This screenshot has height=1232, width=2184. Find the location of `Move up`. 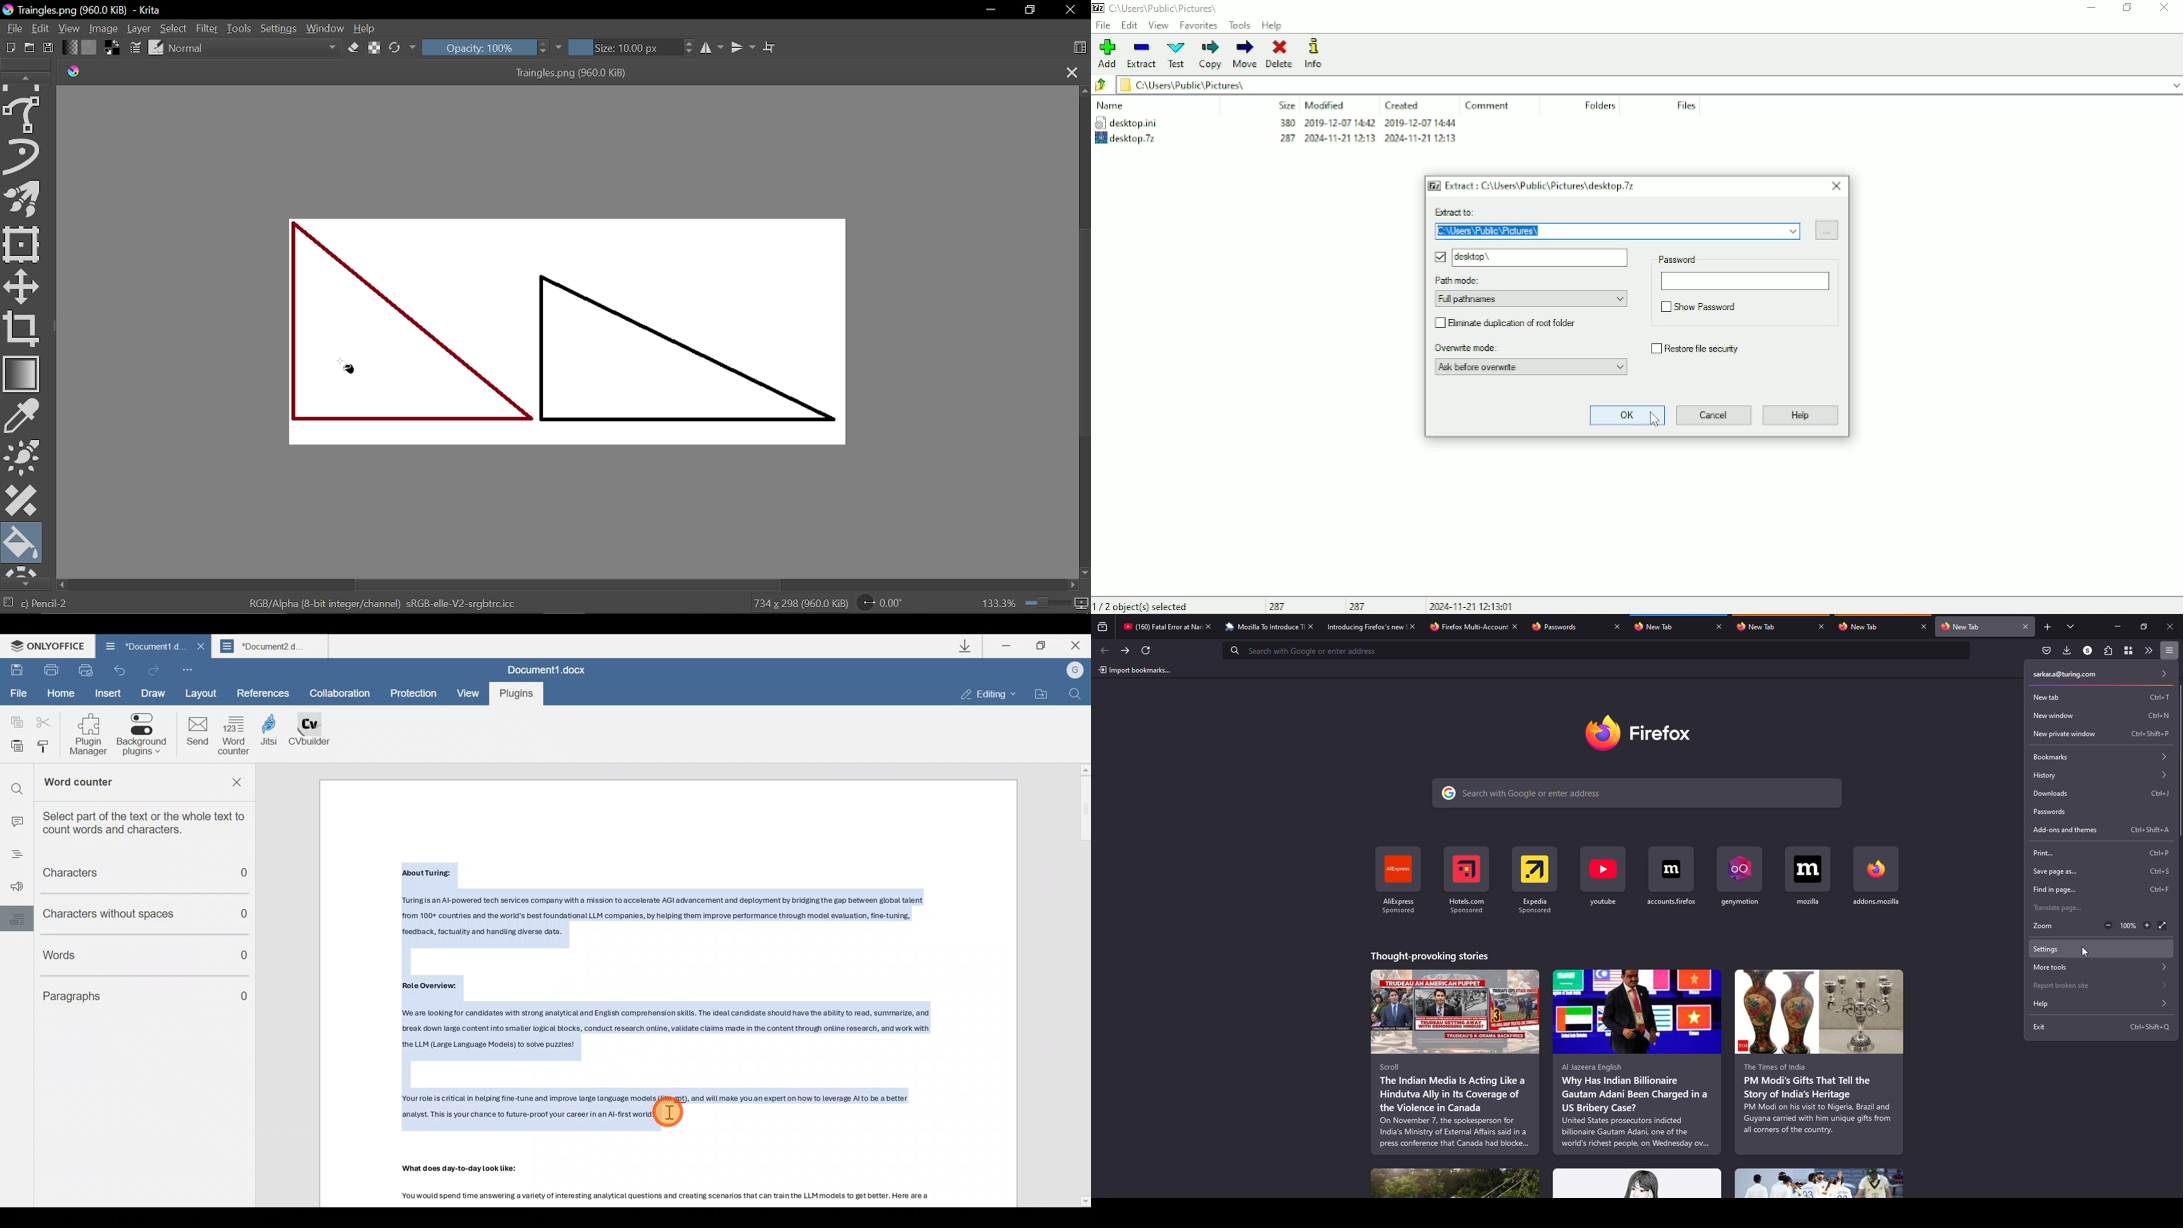

Move up is located at coordinates (1085, 91).